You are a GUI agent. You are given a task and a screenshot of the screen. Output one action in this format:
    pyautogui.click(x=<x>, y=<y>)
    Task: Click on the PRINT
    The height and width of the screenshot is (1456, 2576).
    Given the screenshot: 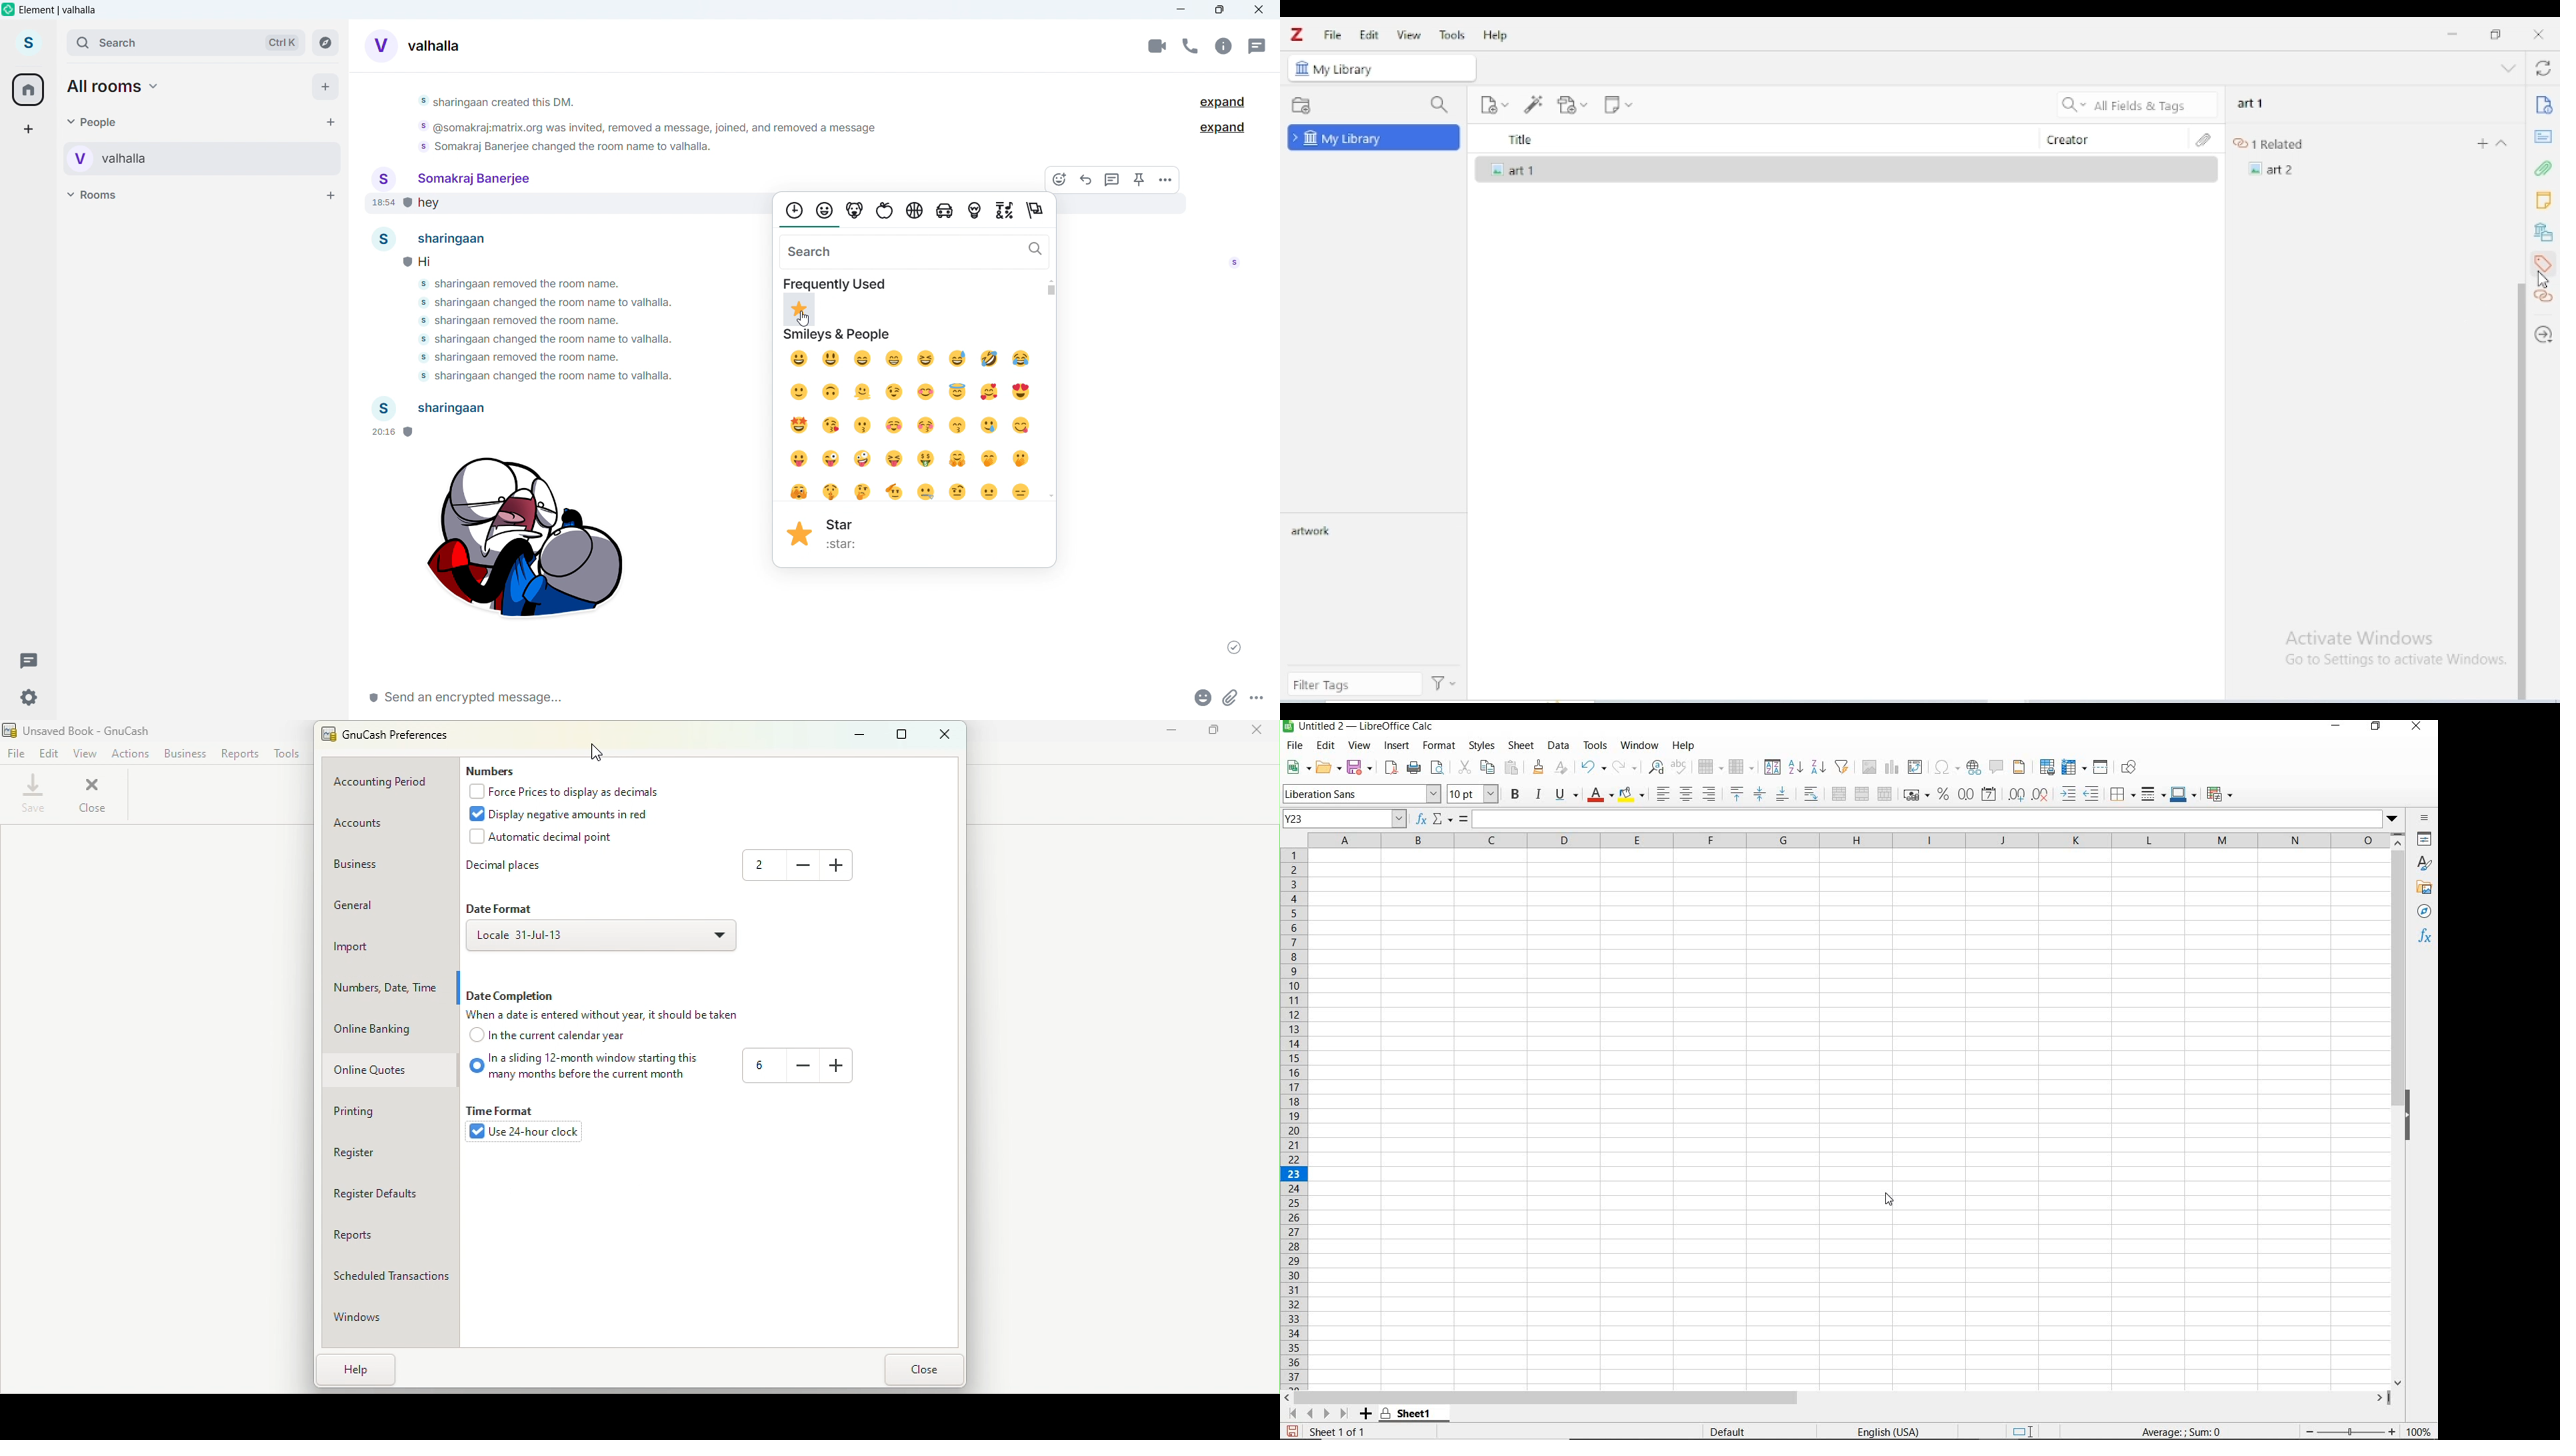 What is the action you would take?
    pyautogui.click(x=1414, y=768)
    